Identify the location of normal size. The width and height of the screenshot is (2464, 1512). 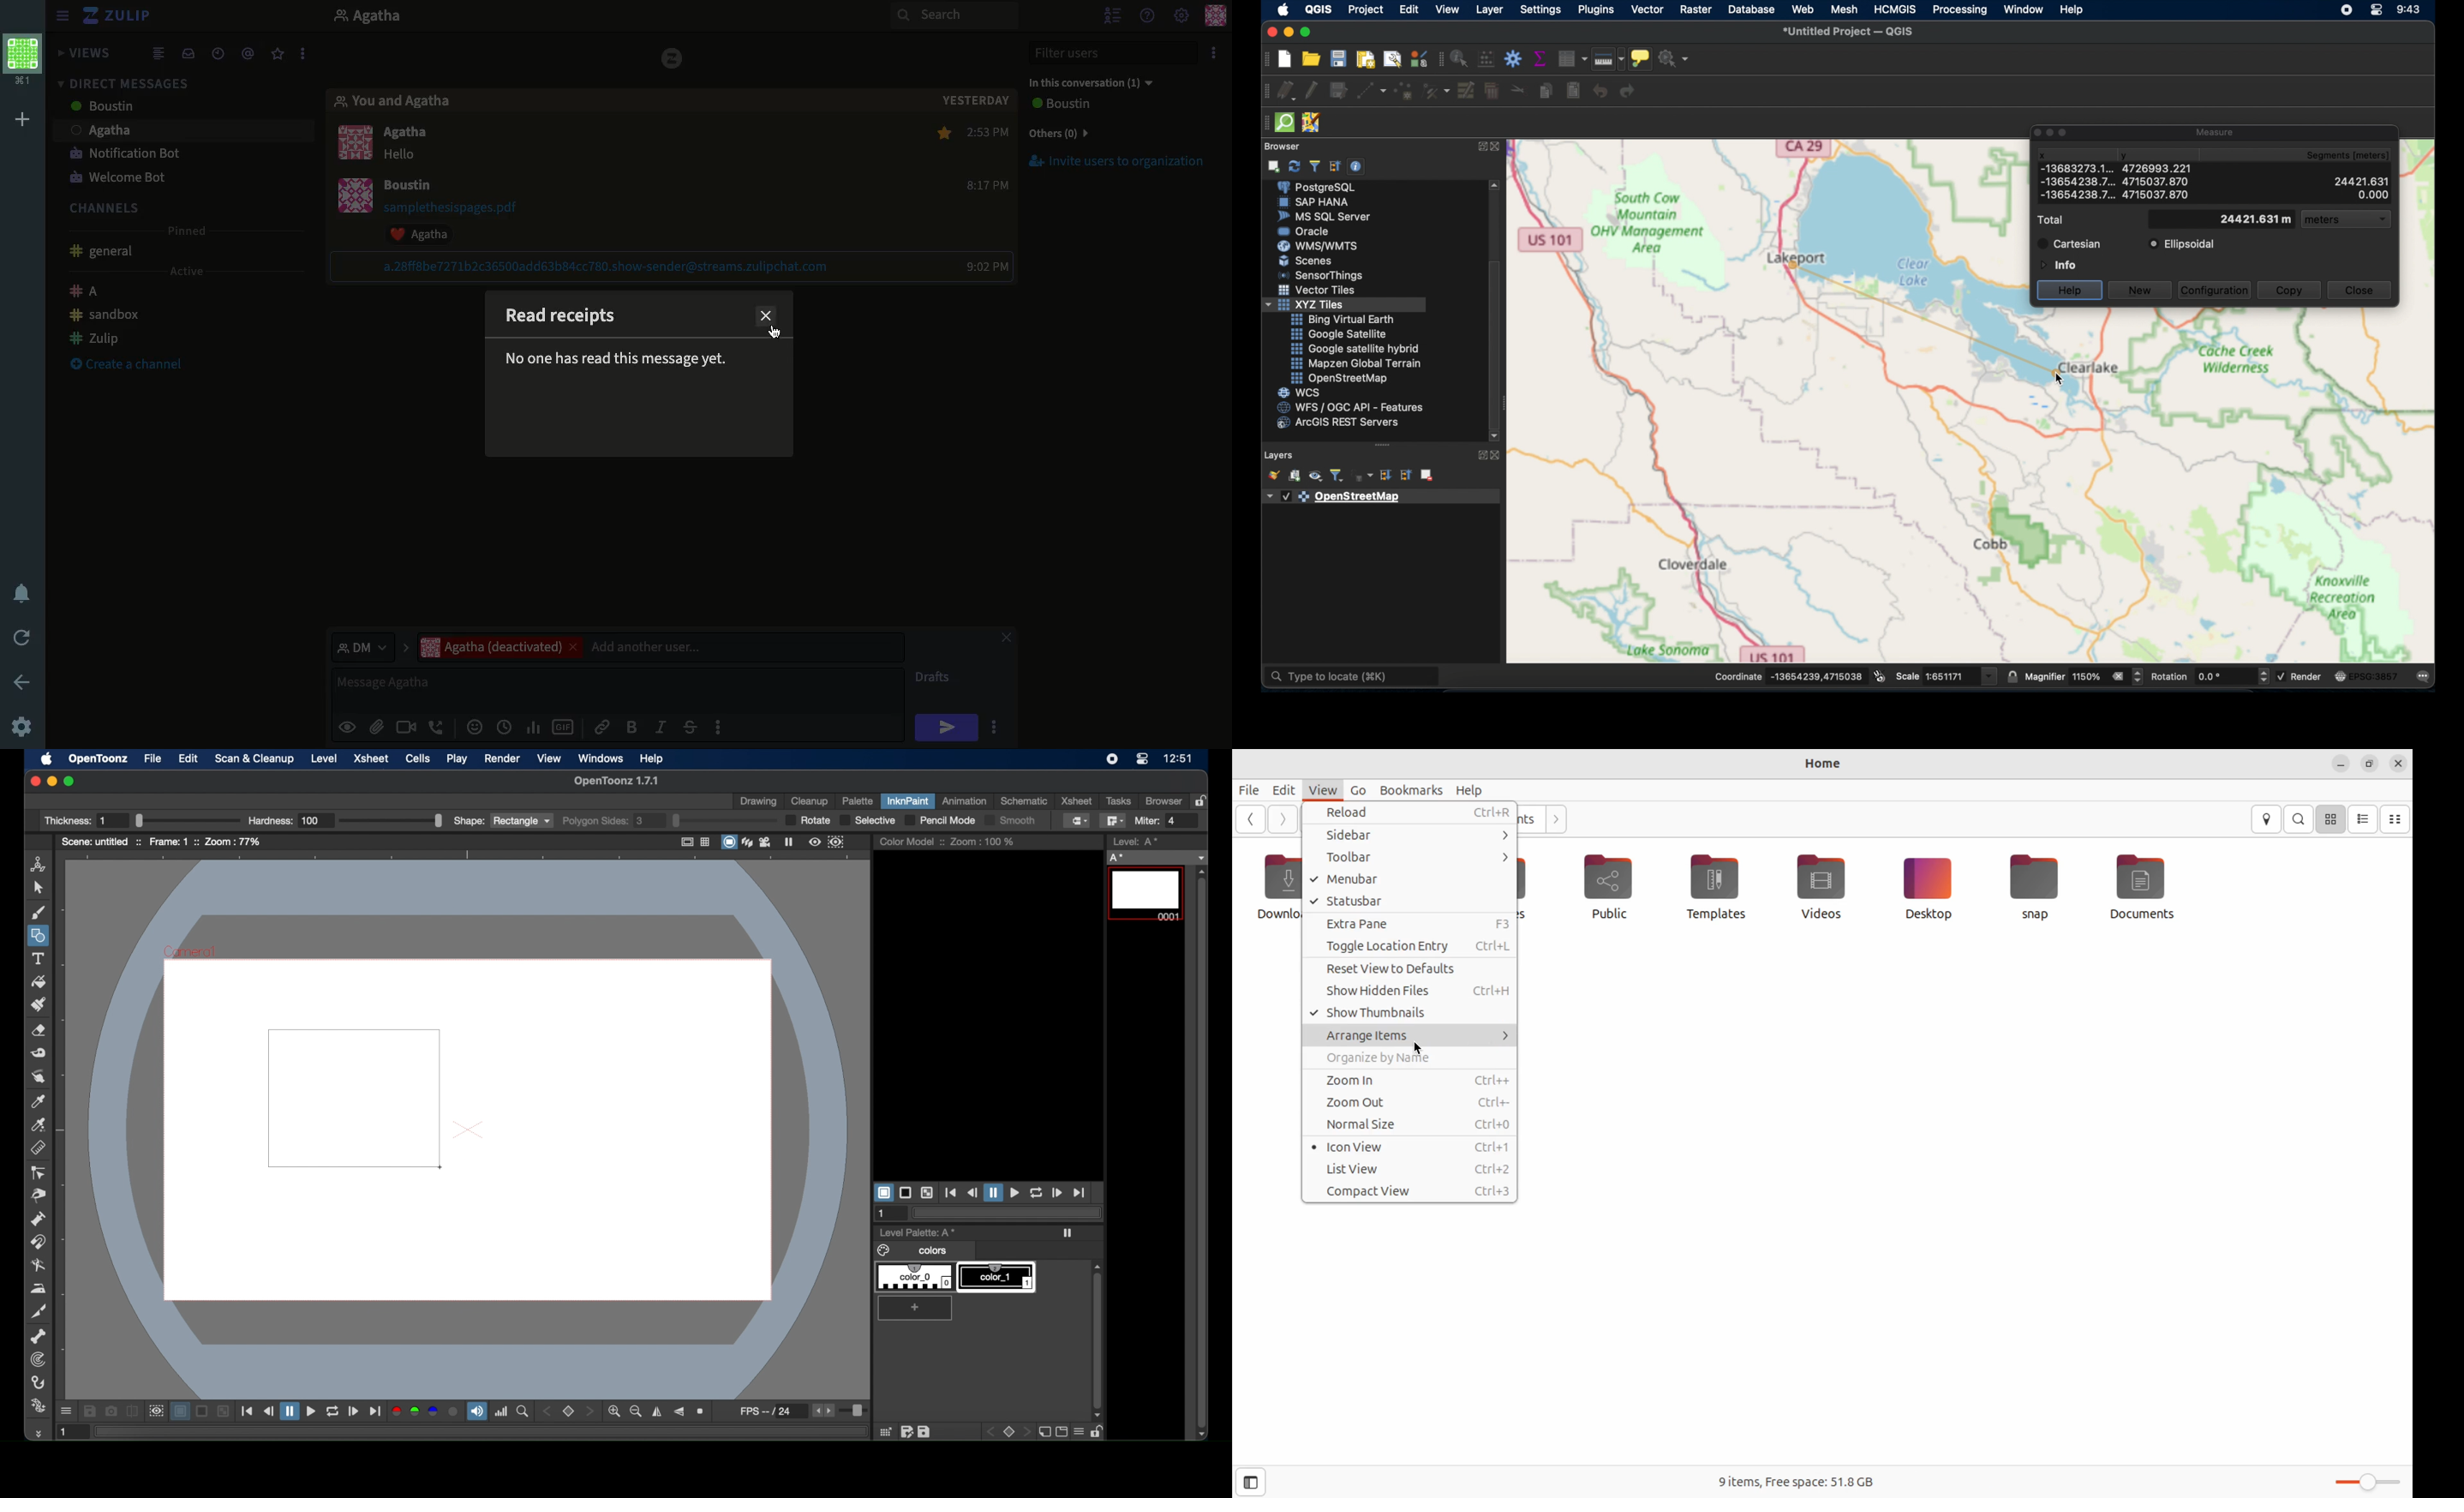
(1410, 1126).